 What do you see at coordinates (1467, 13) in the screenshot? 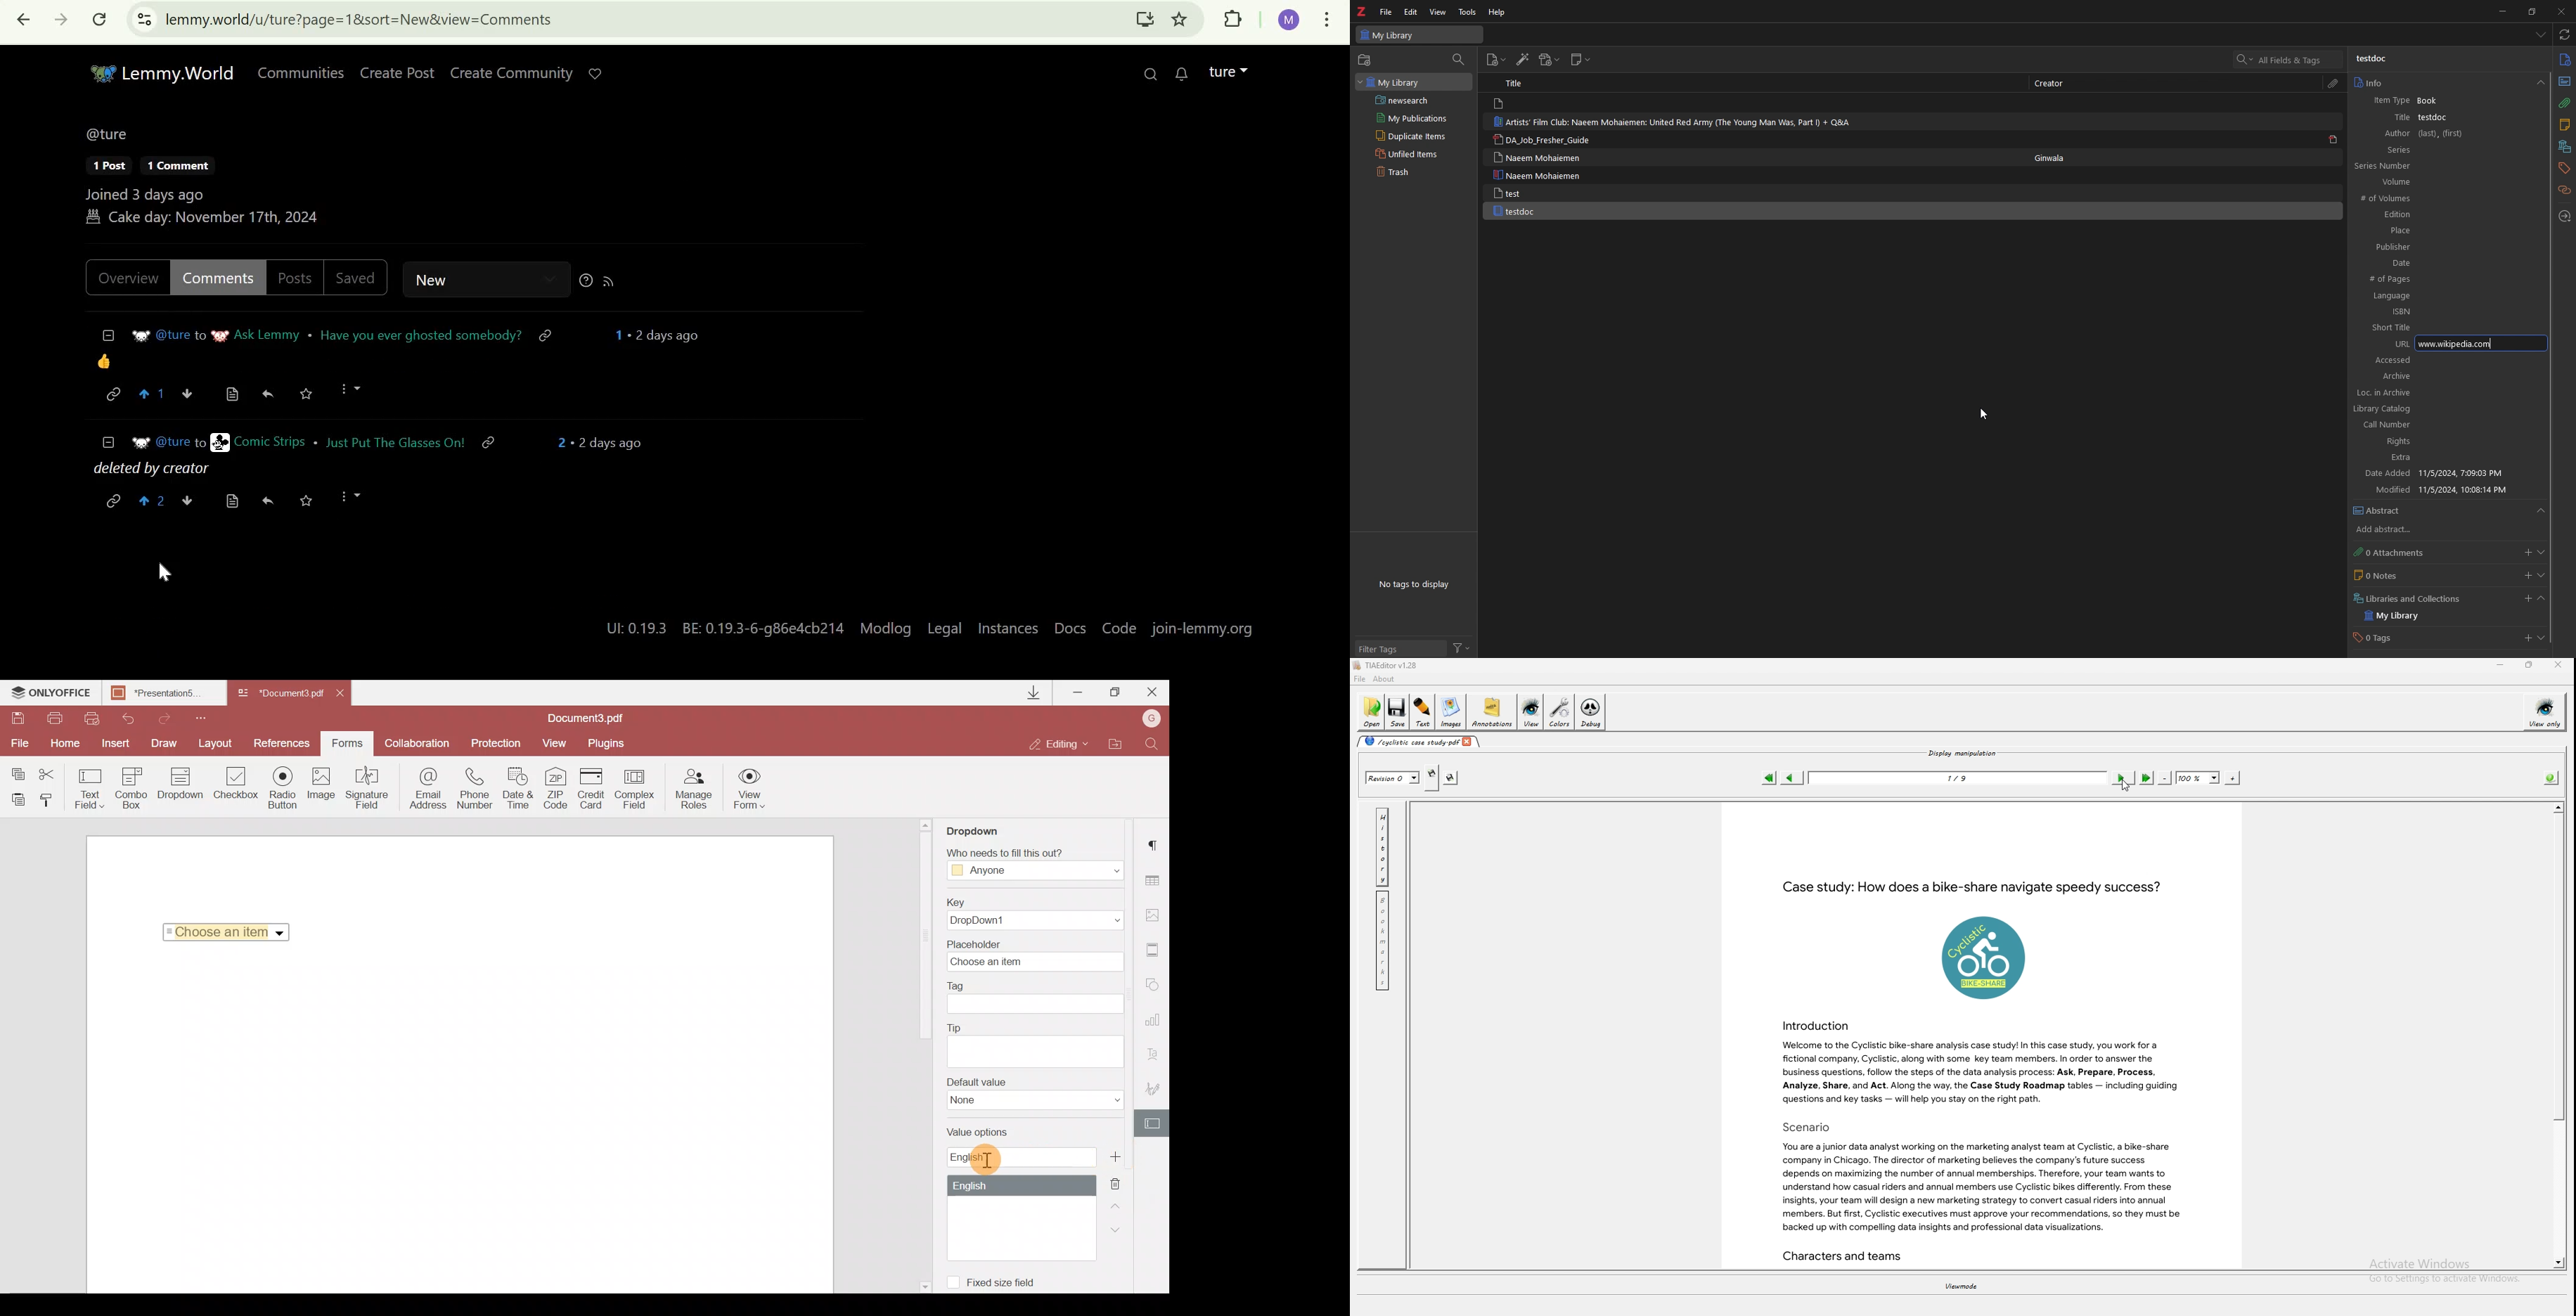
I see `tools` at bounding box center [1467, 13].